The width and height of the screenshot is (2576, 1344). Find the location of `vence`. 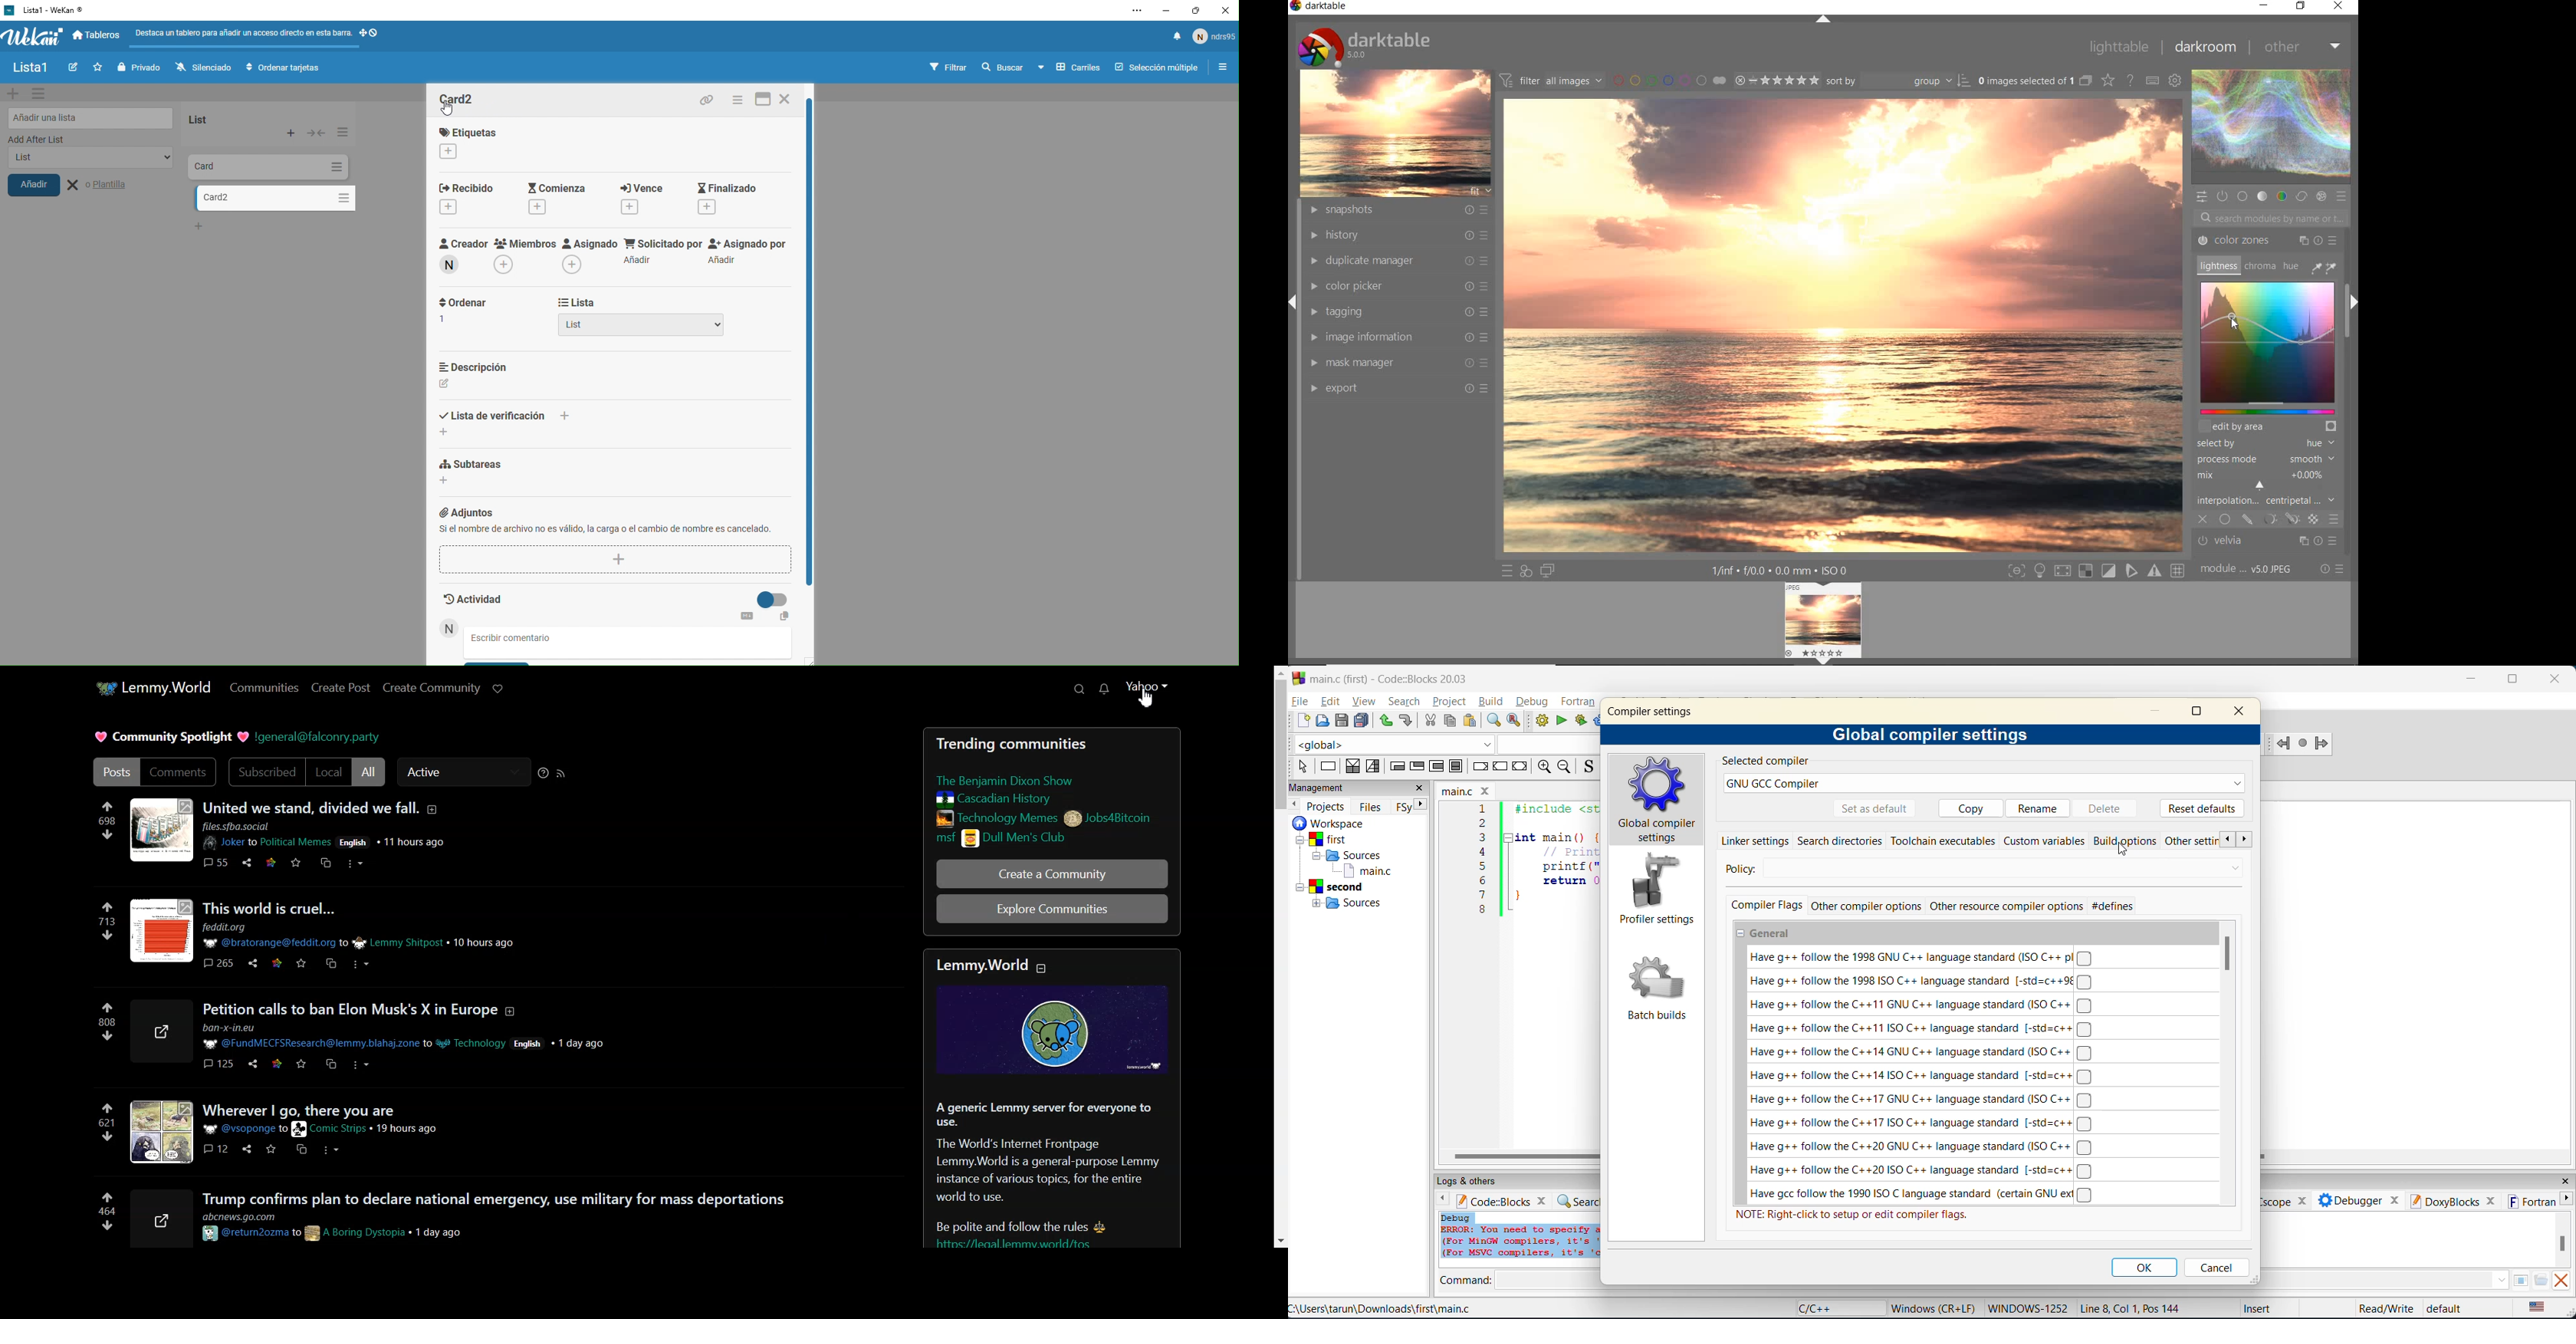

vence is located at coordinates (638, 198).